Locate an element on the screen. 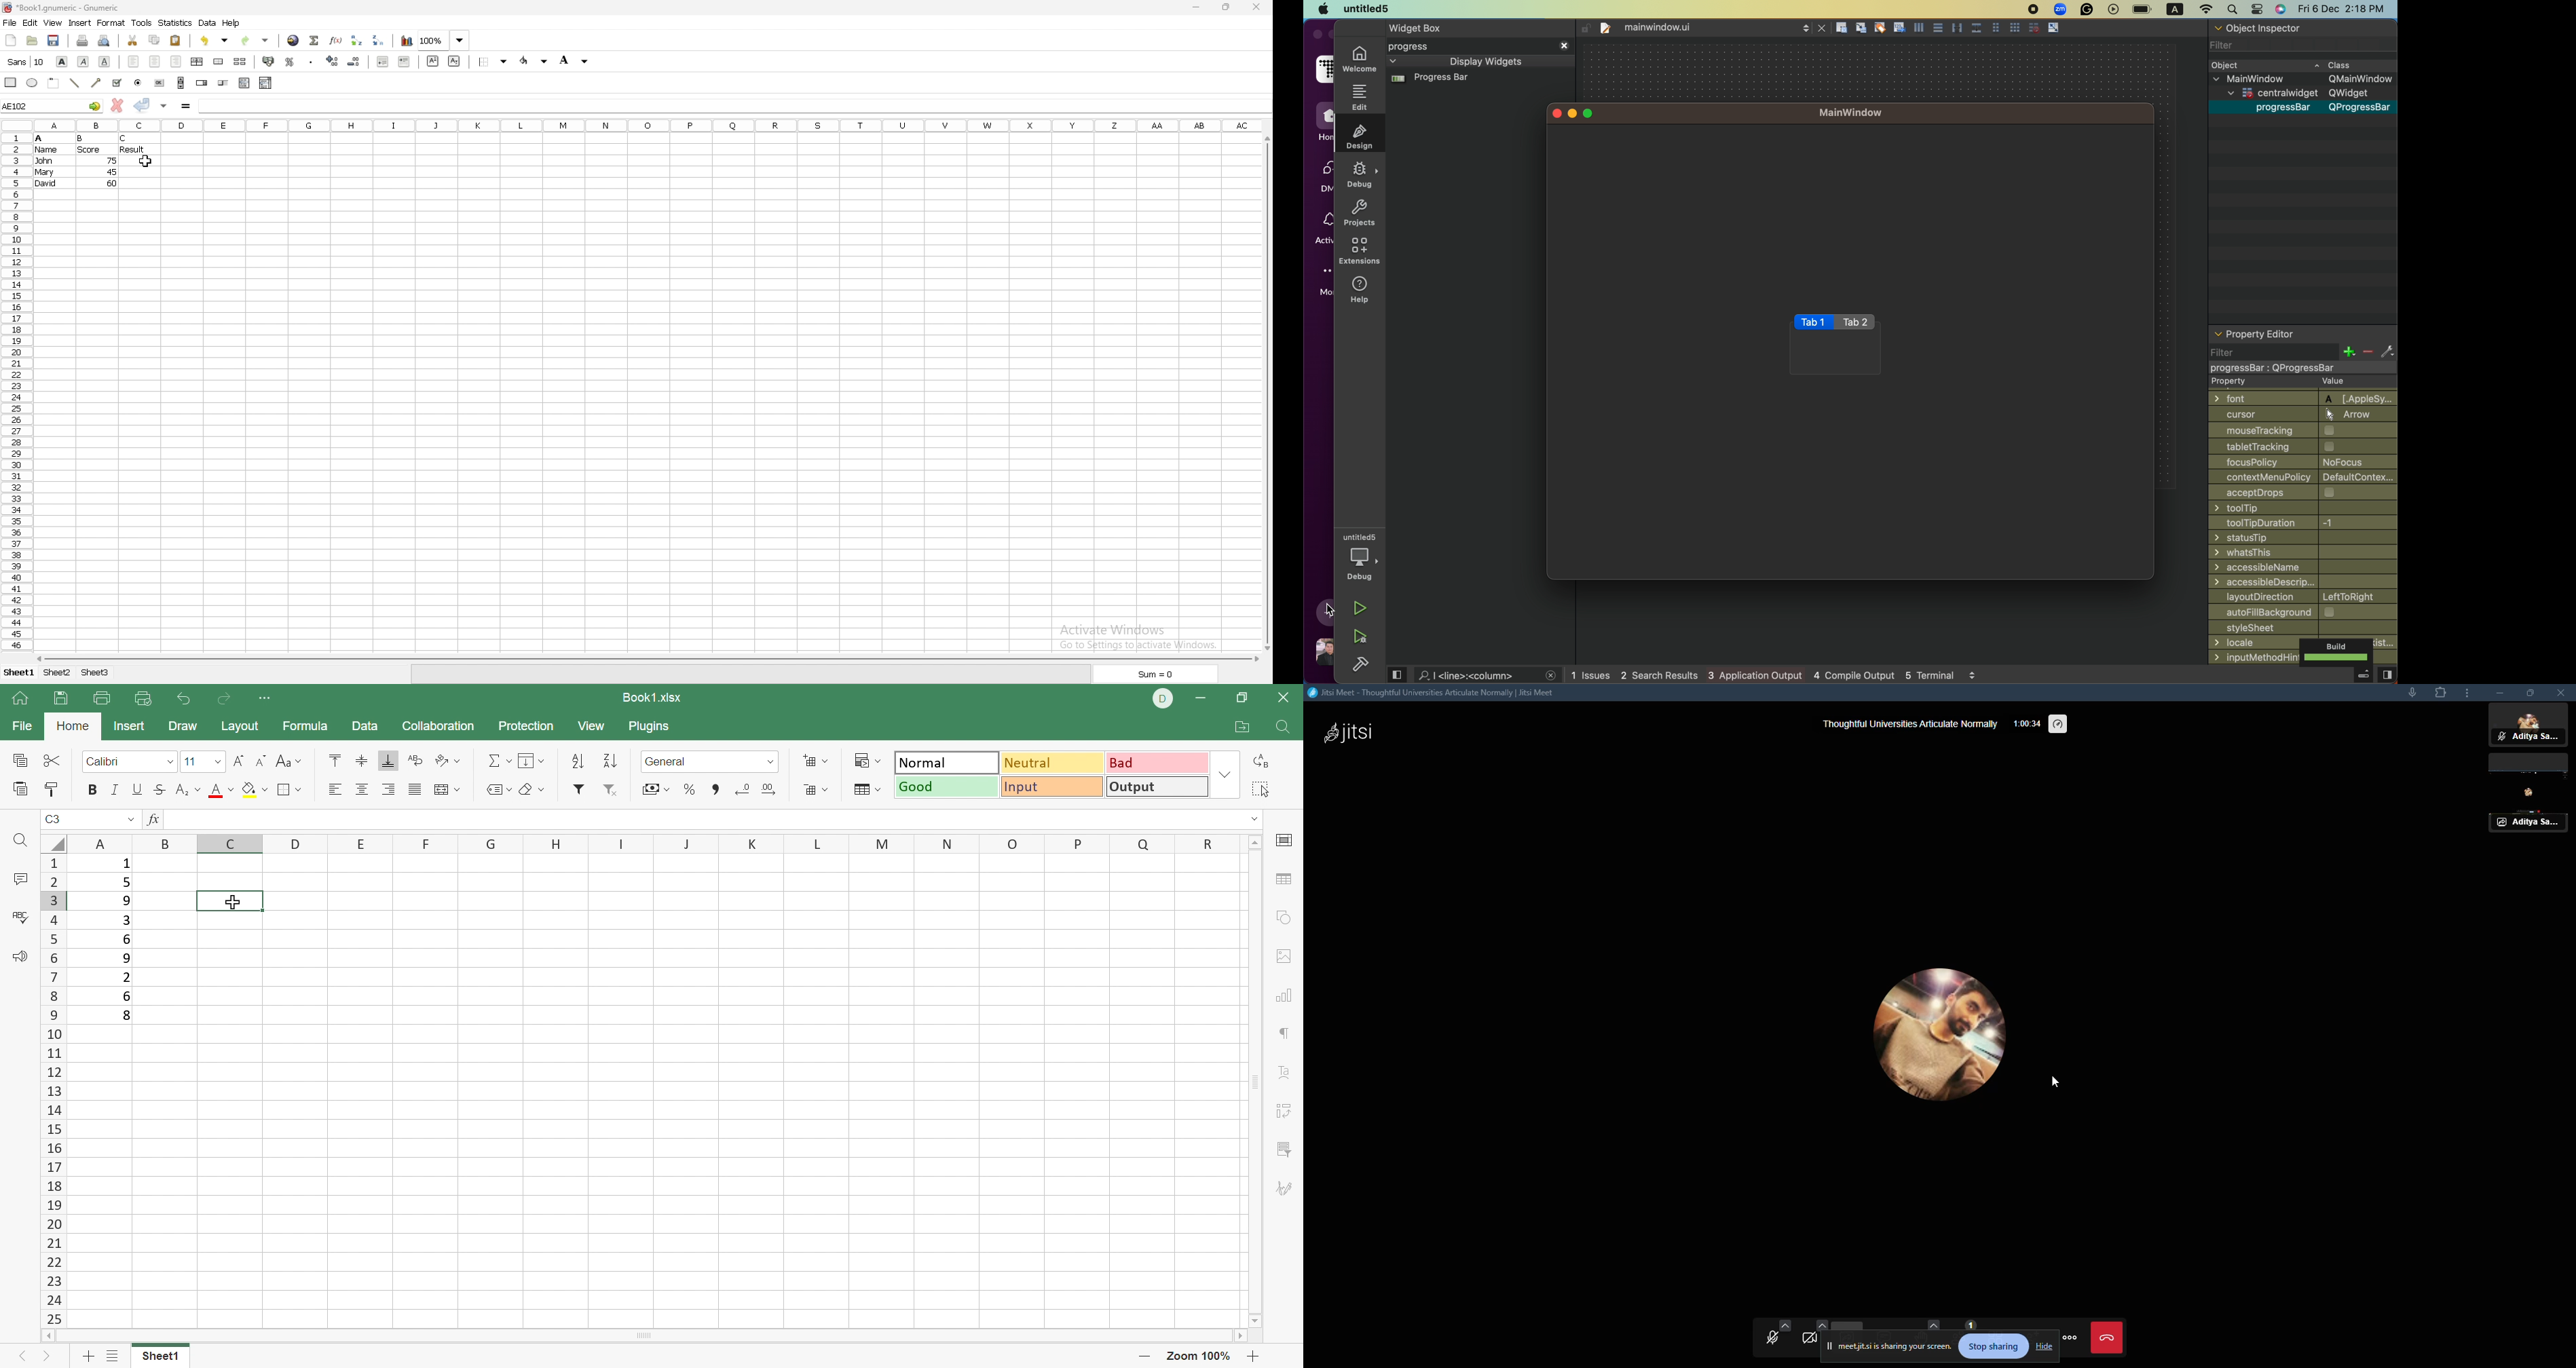  new is located at coordinates (11, 40).